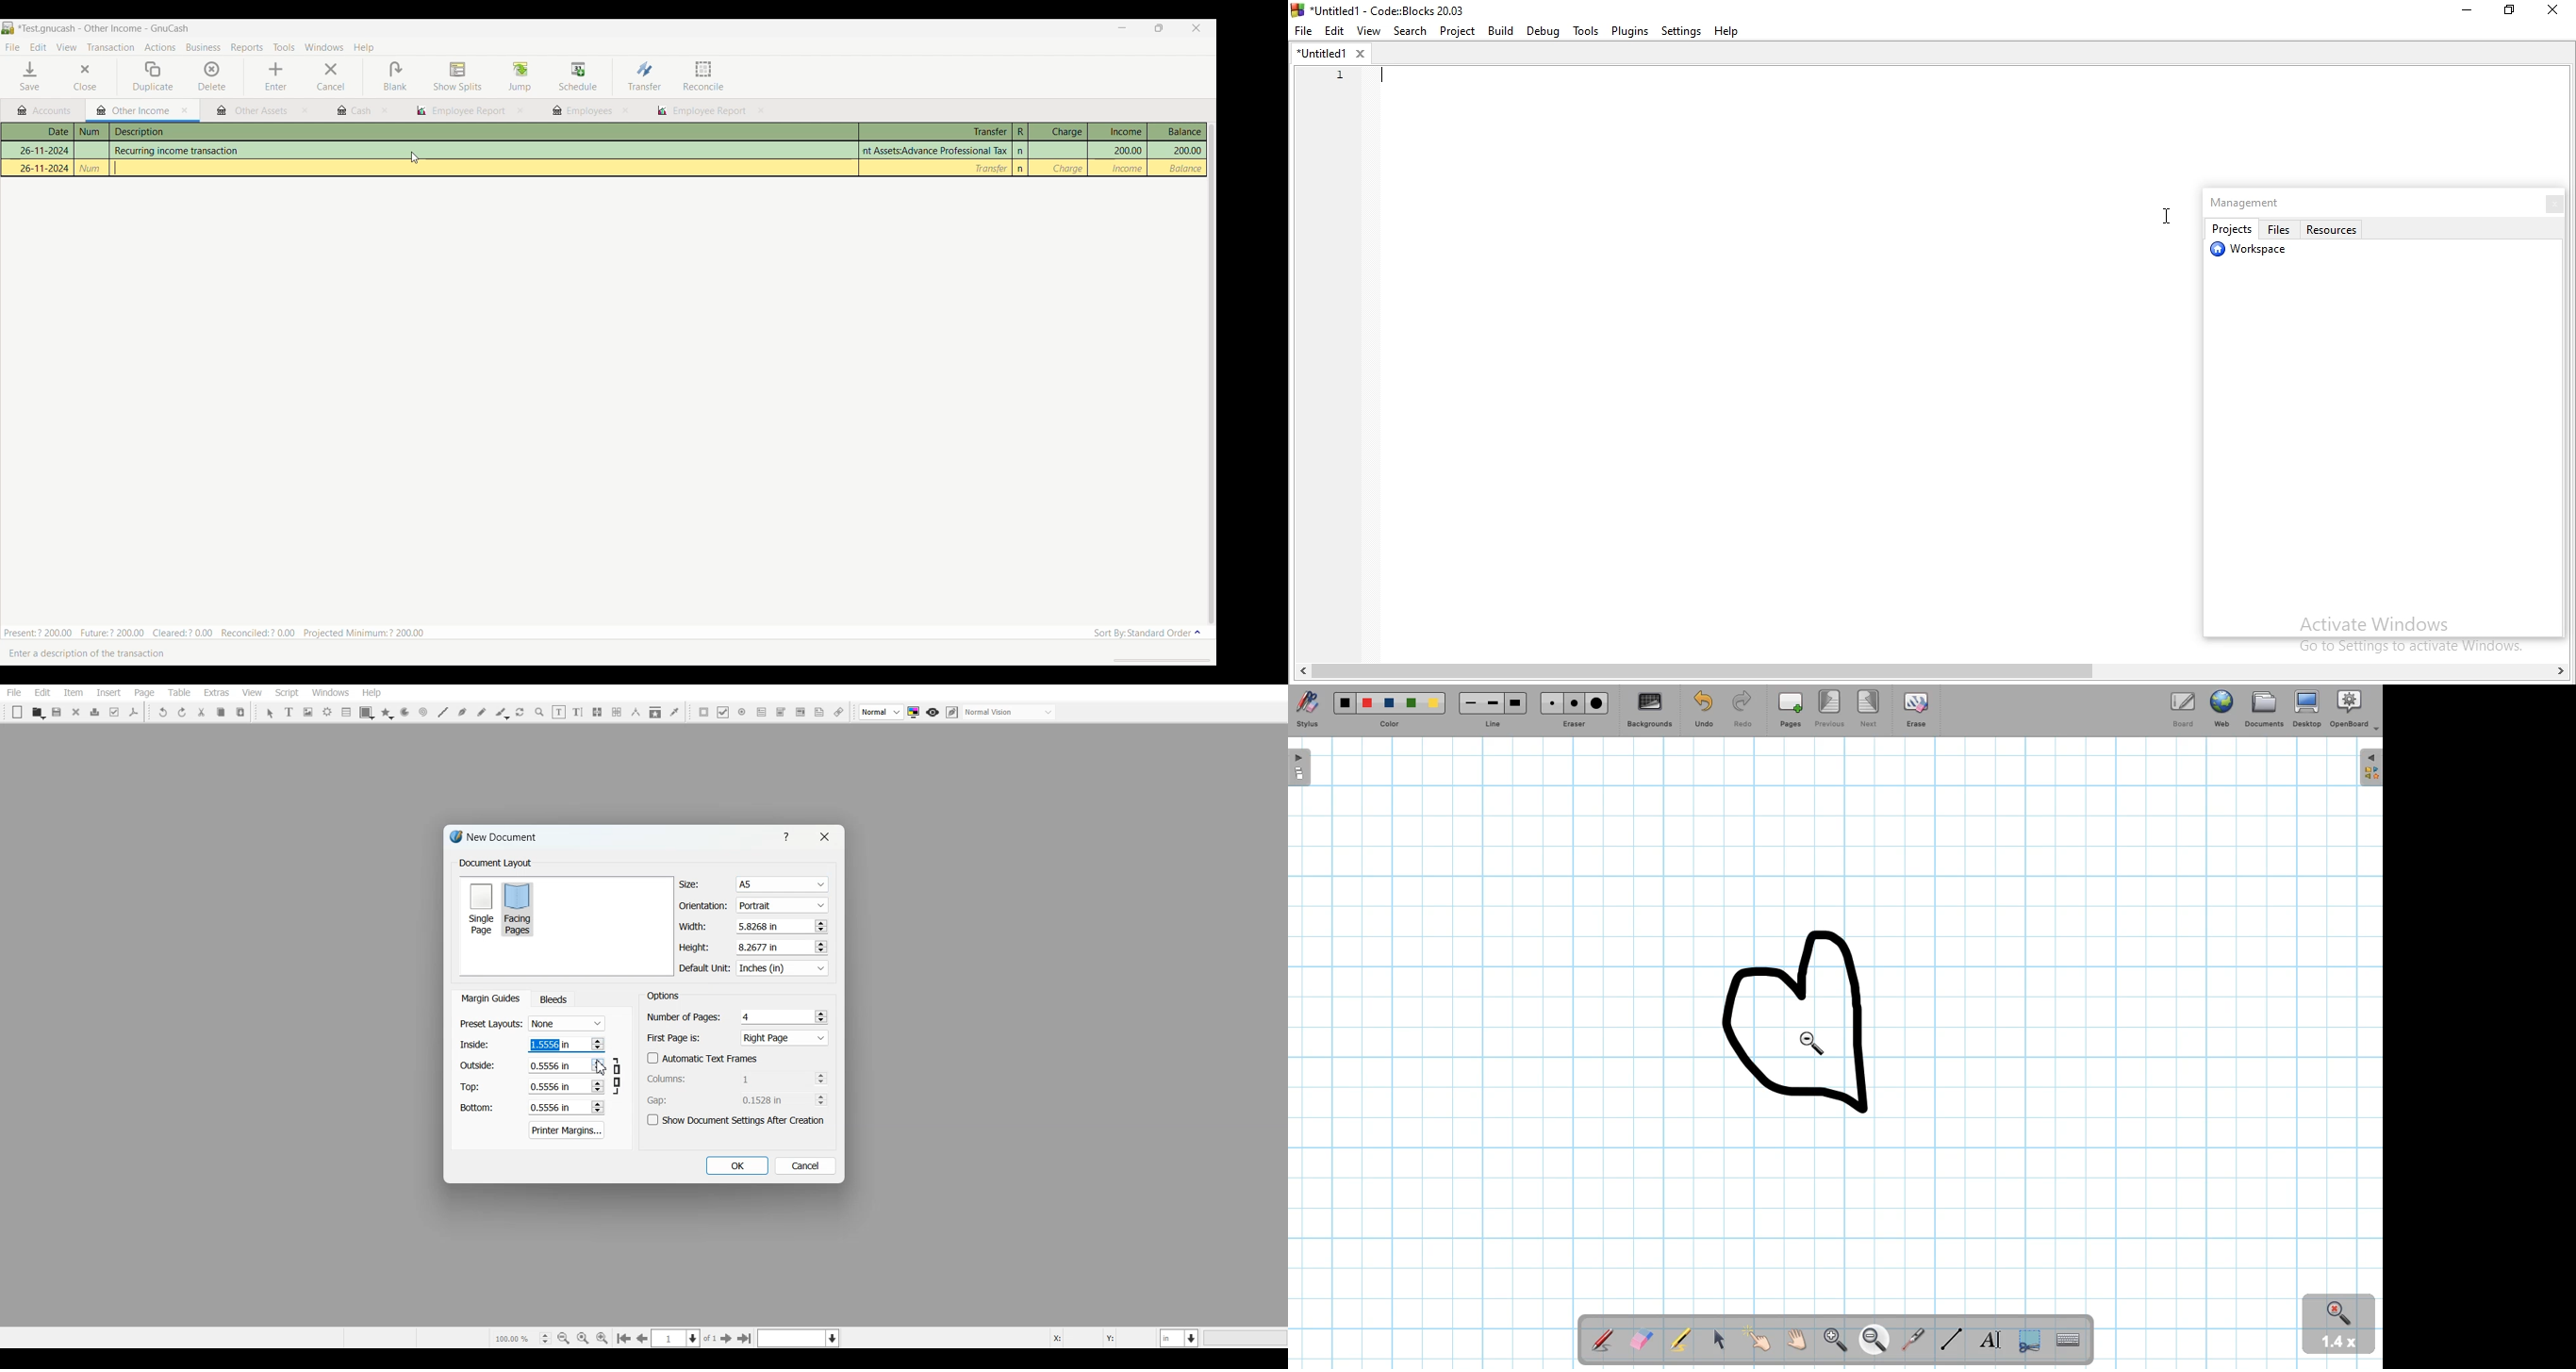 The image size is (2576, 1372). What do you see at coordinates (737, 1017) in the screenshot?
I see `Number of Pages` at bounding box center [737, 1017].